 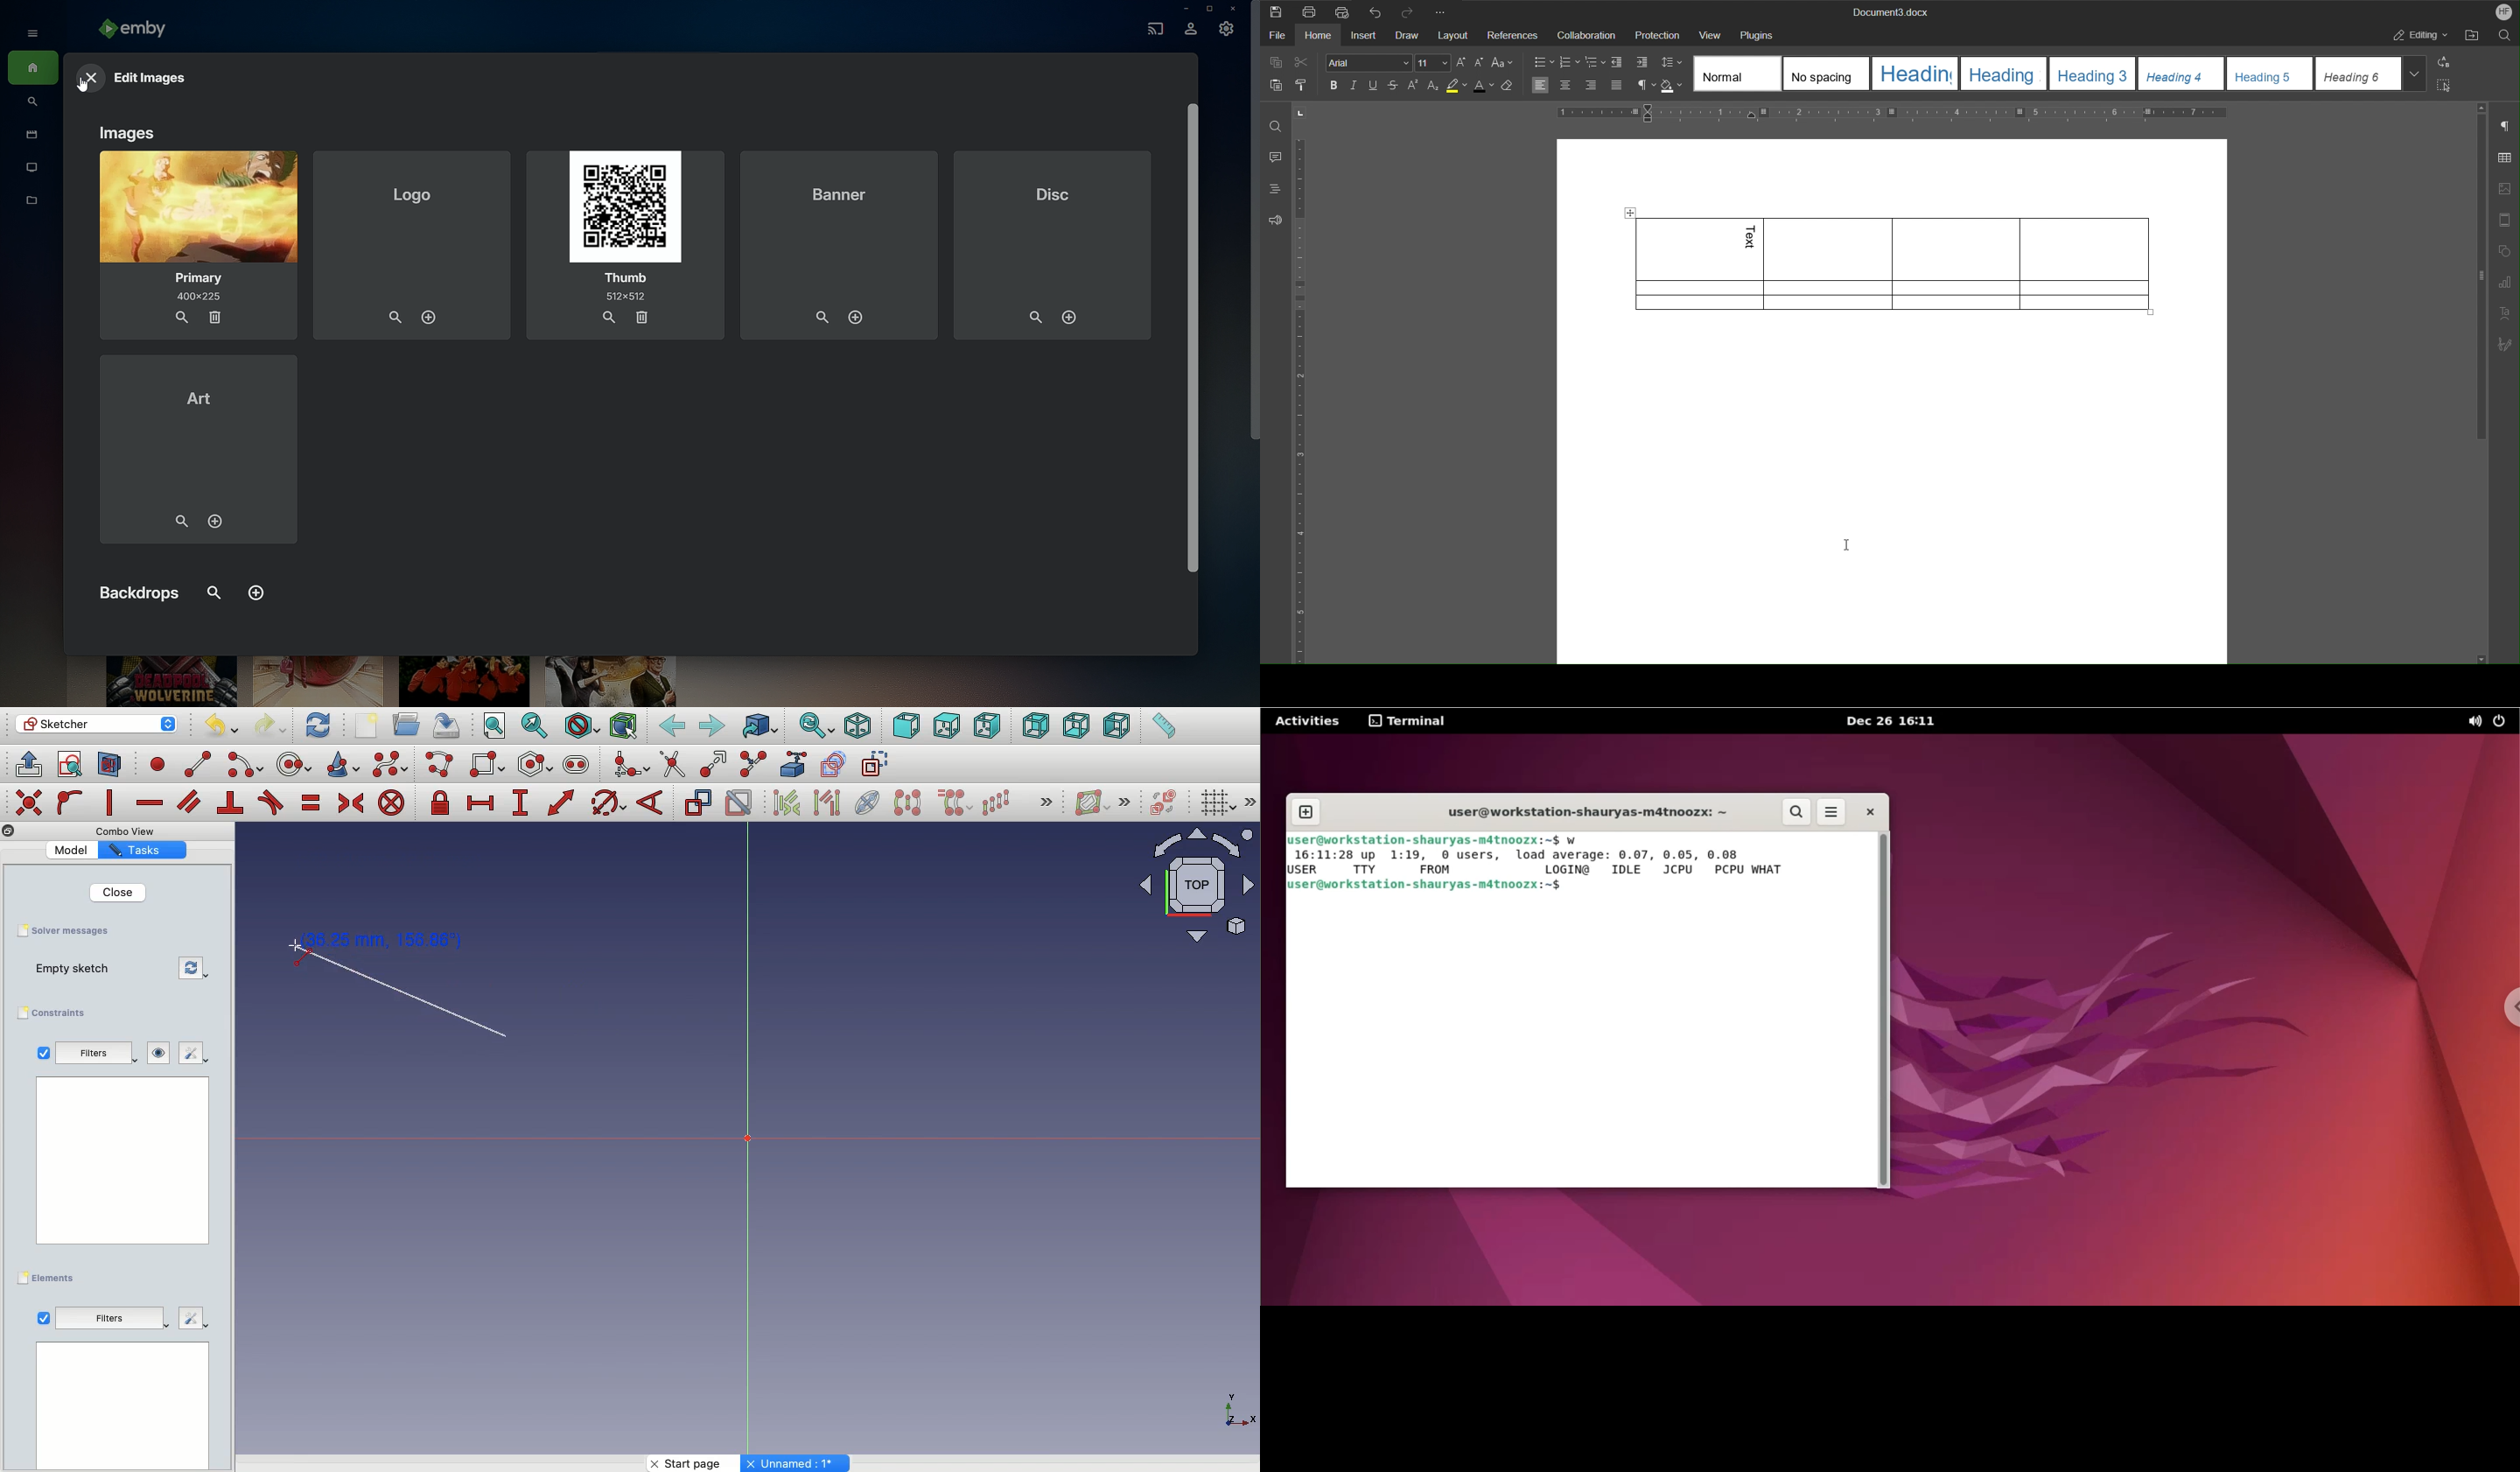 I want to click on Strikethrough, so click(x=1392, y=85).